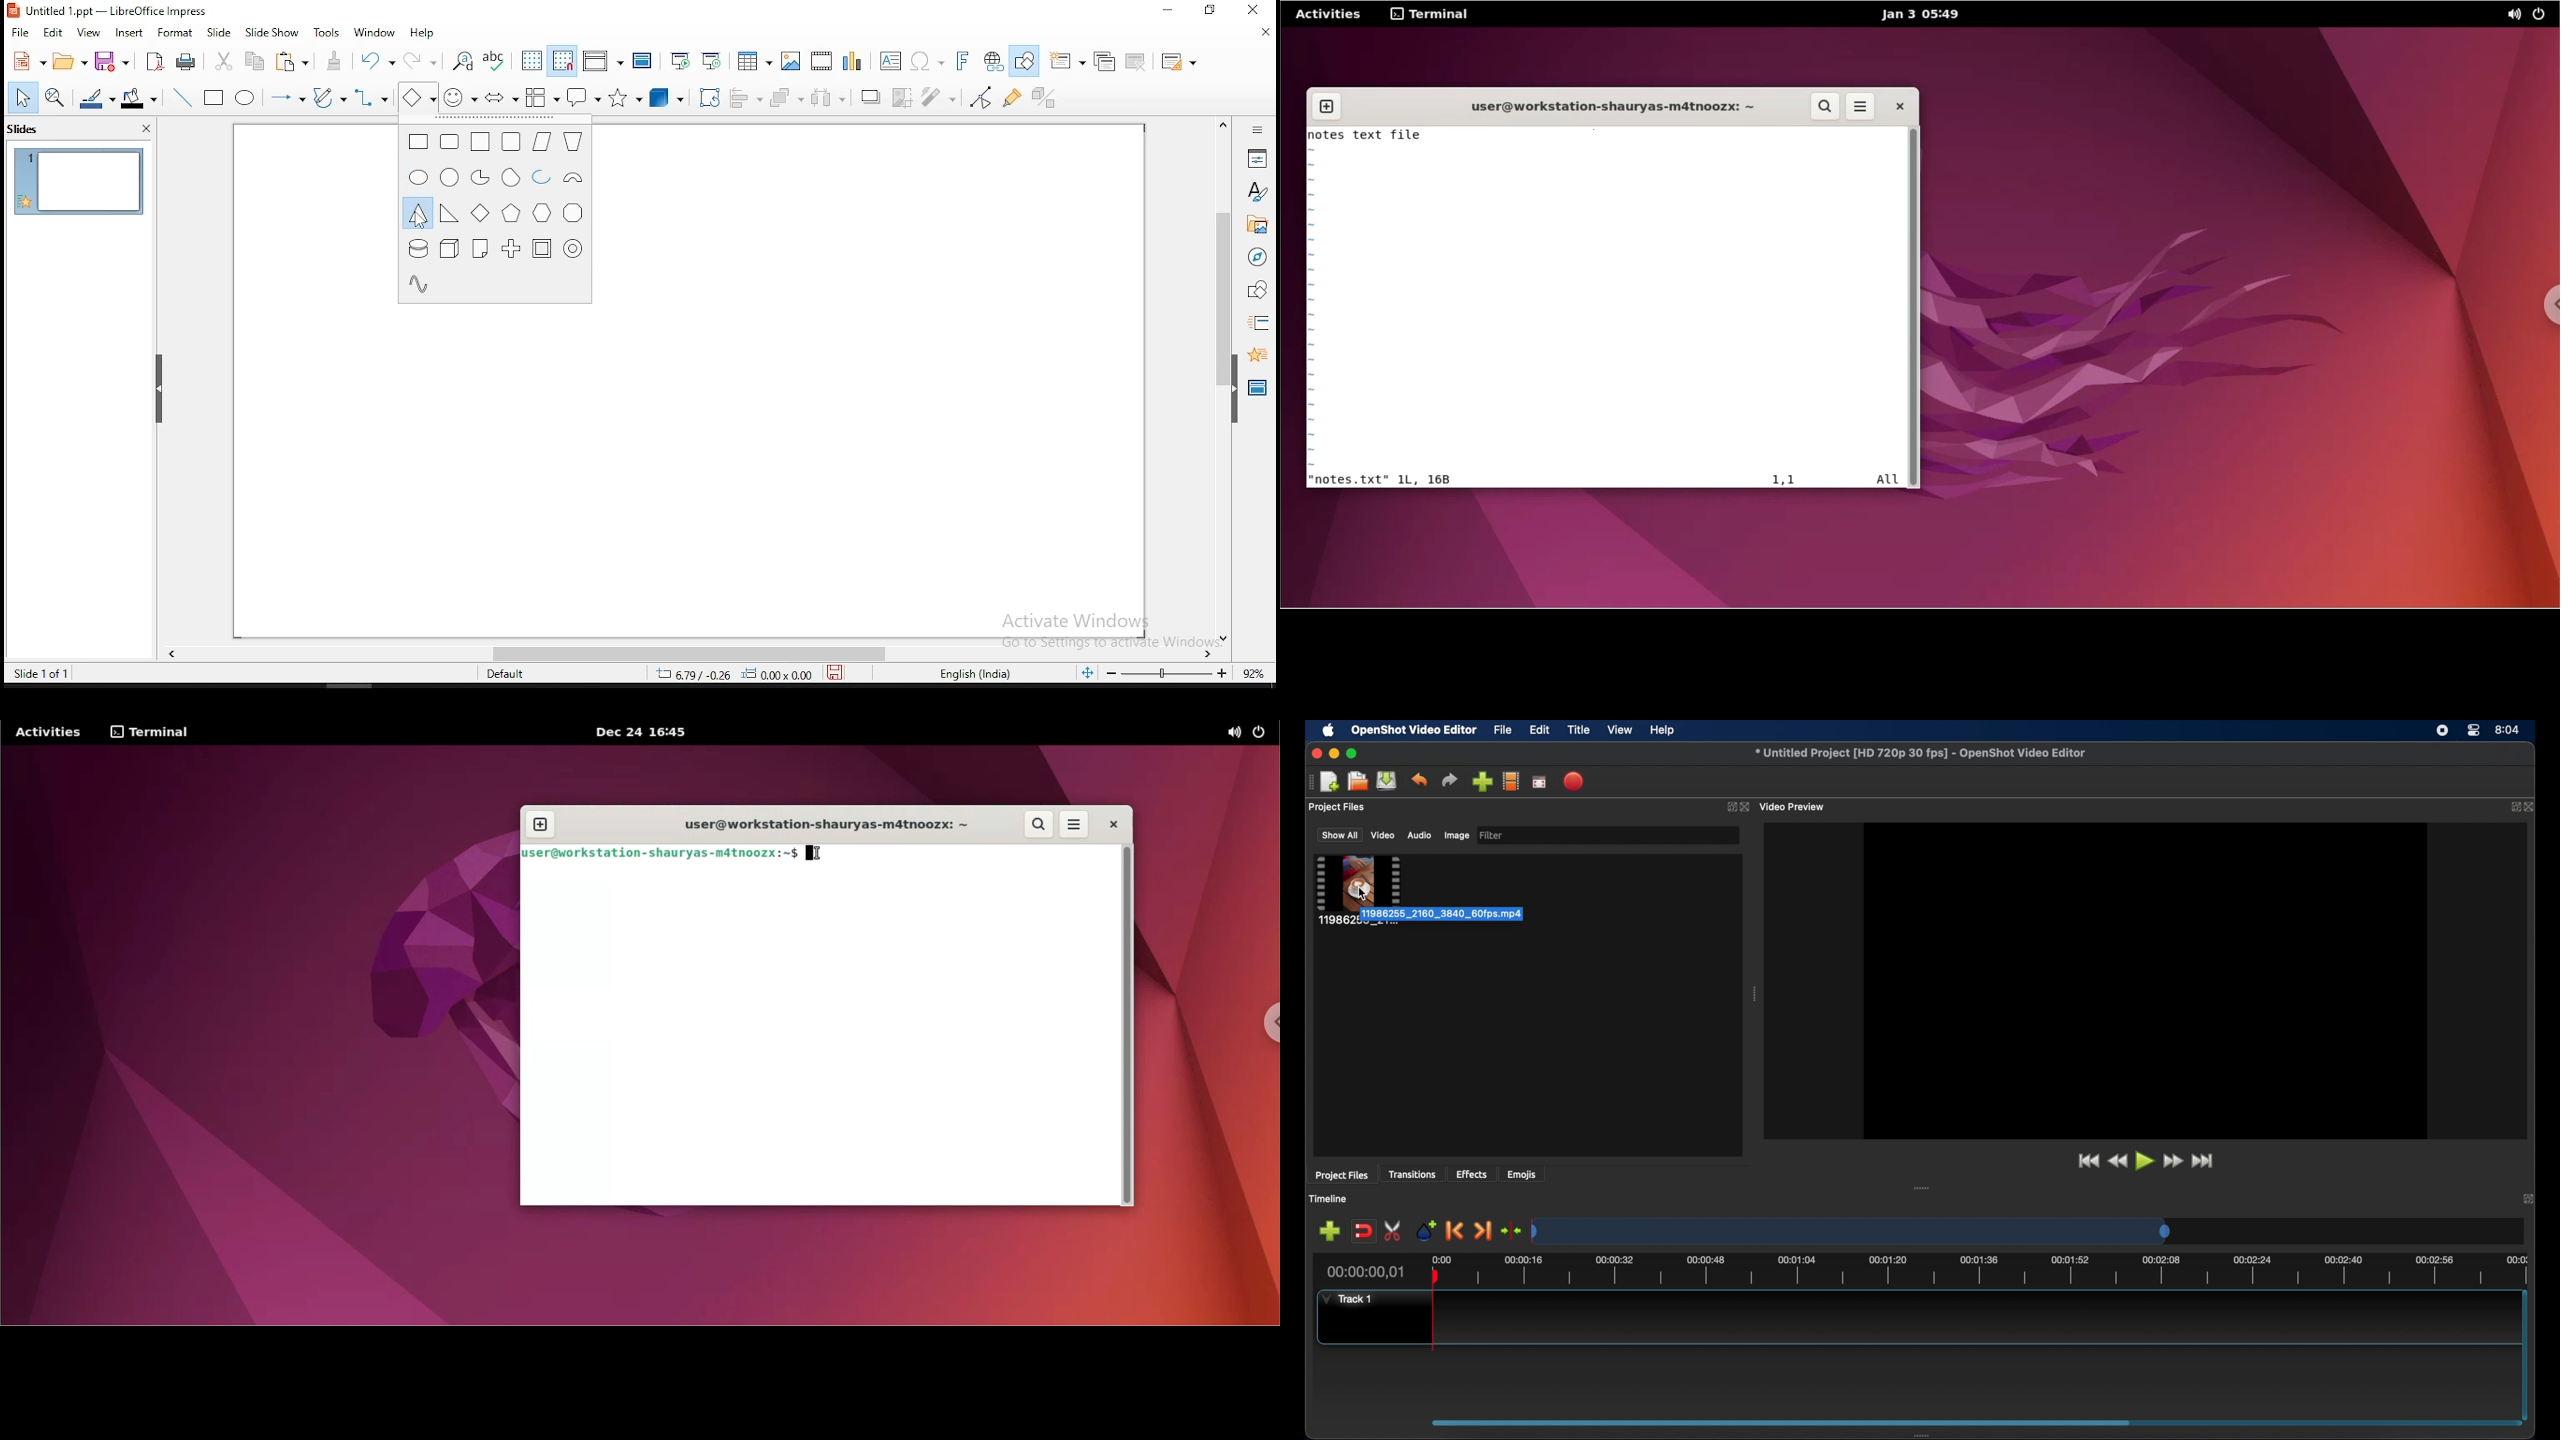  What do you see at coordinates (185, 96) in the screenshot?
I see `line` at bounding box center [185, 96].